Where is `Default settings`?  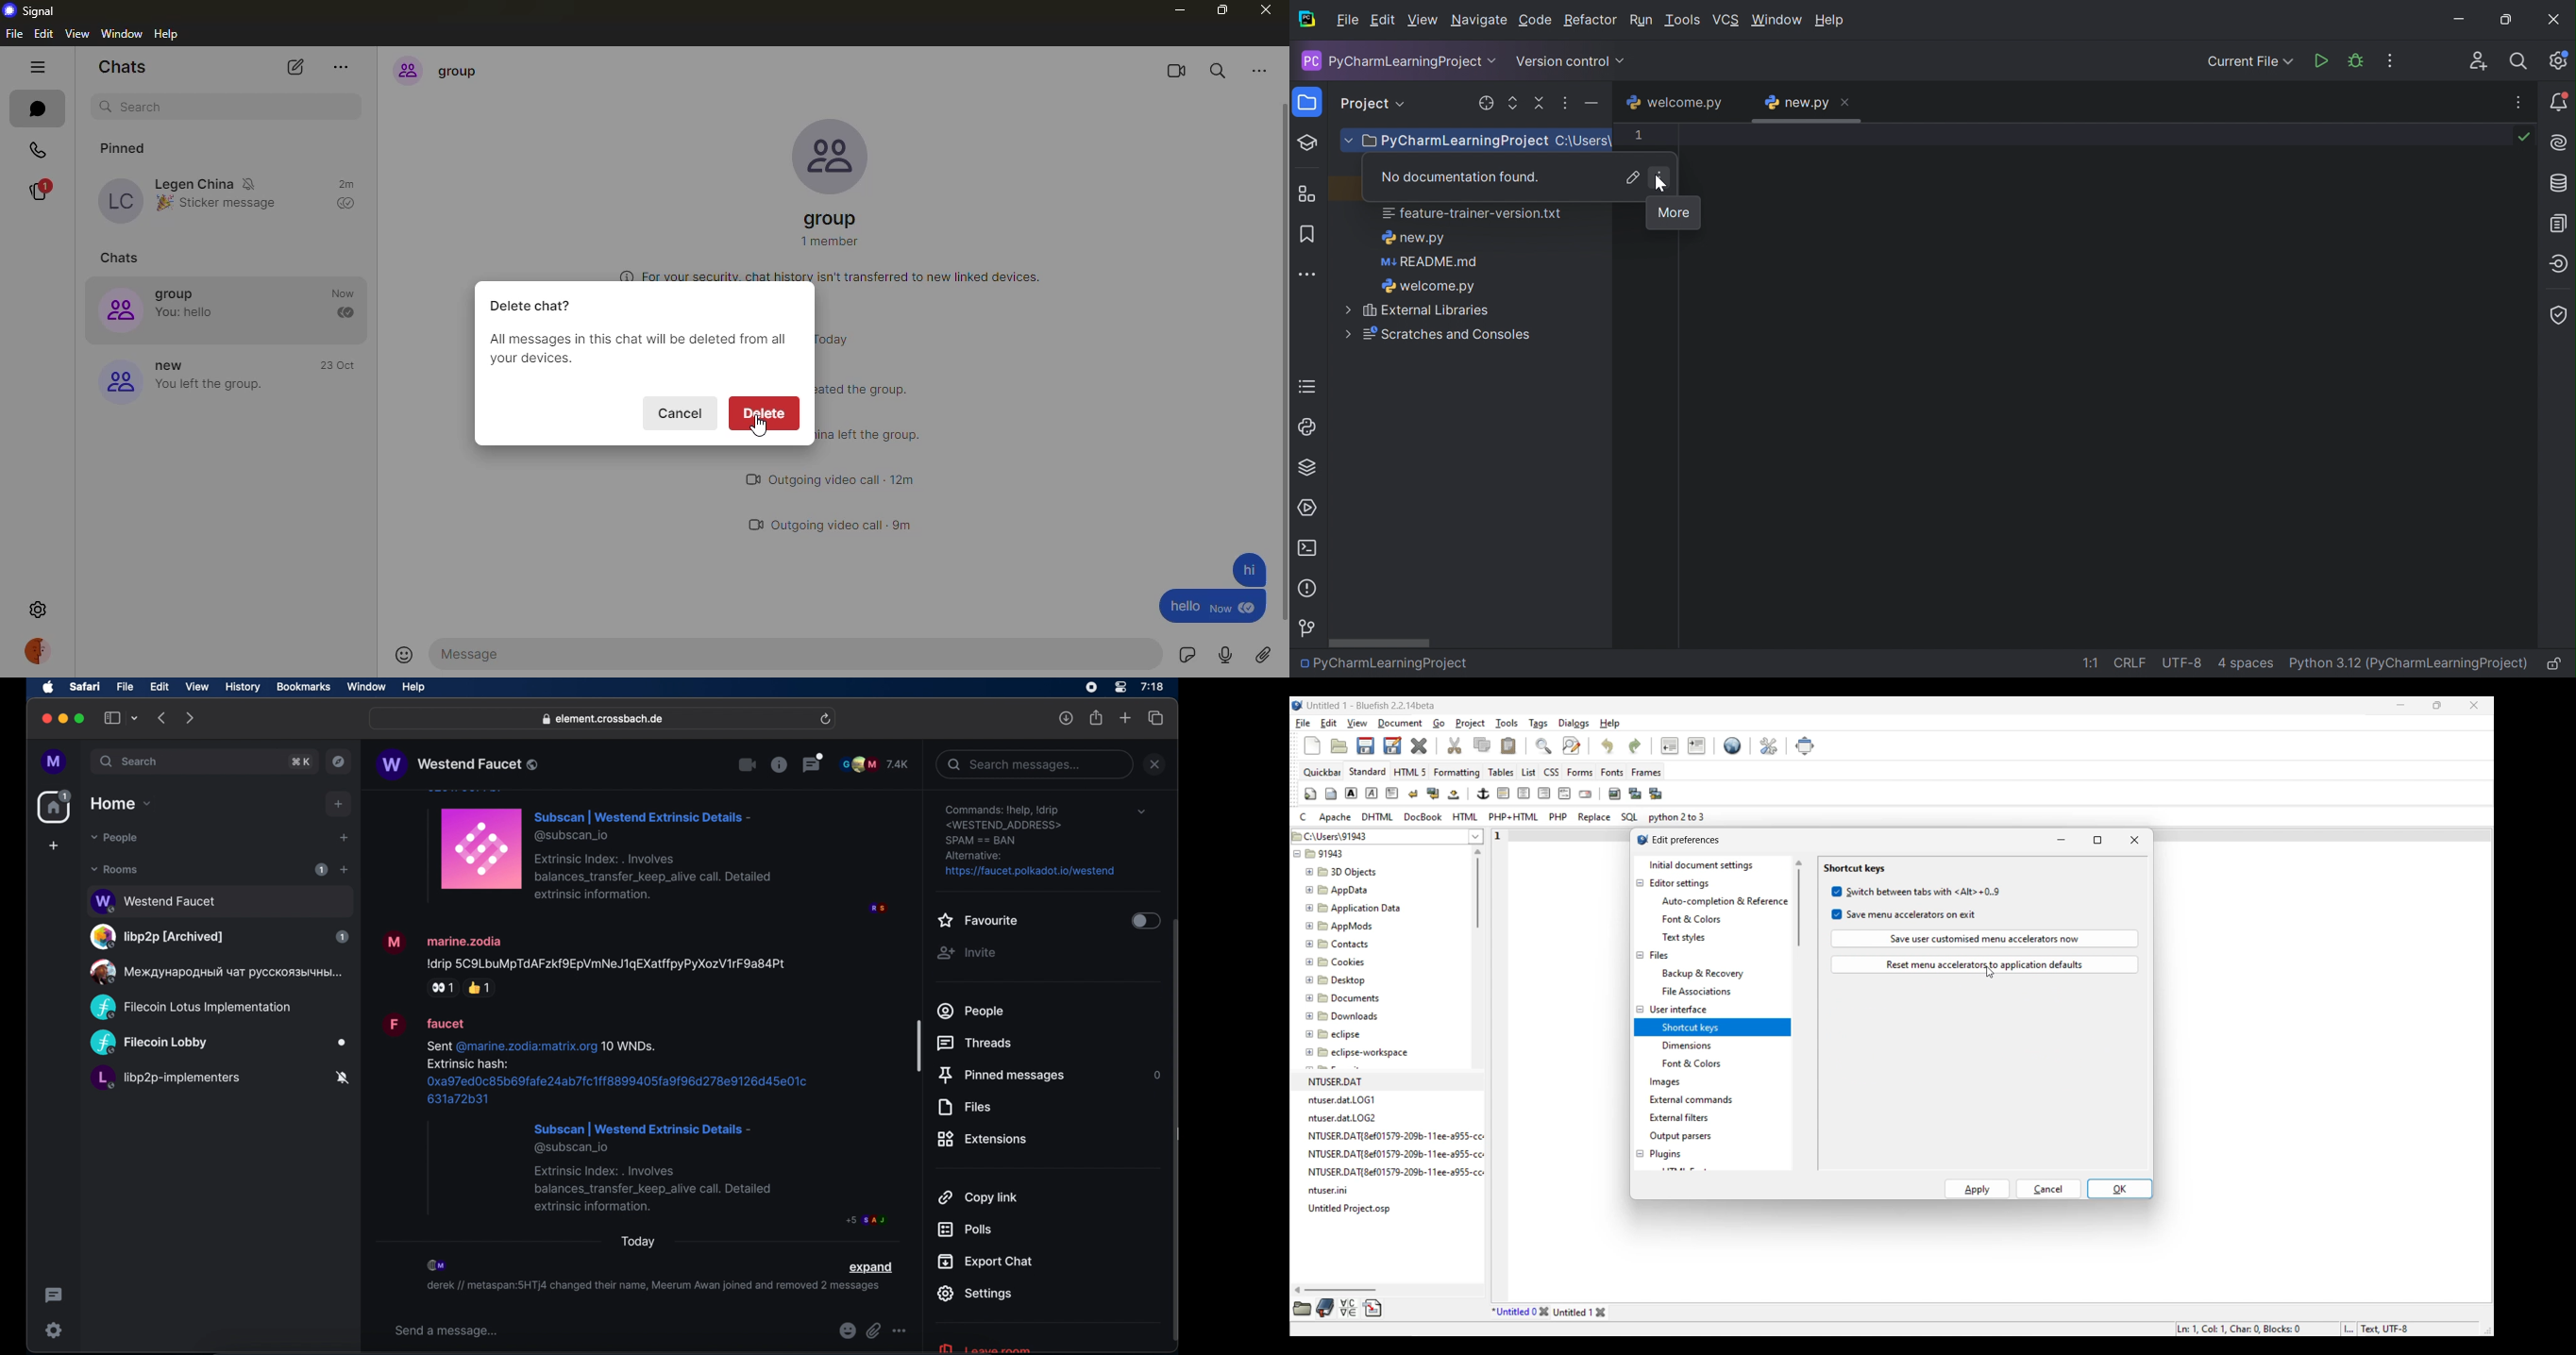
Default settings is located at coordinates (1733, 745).